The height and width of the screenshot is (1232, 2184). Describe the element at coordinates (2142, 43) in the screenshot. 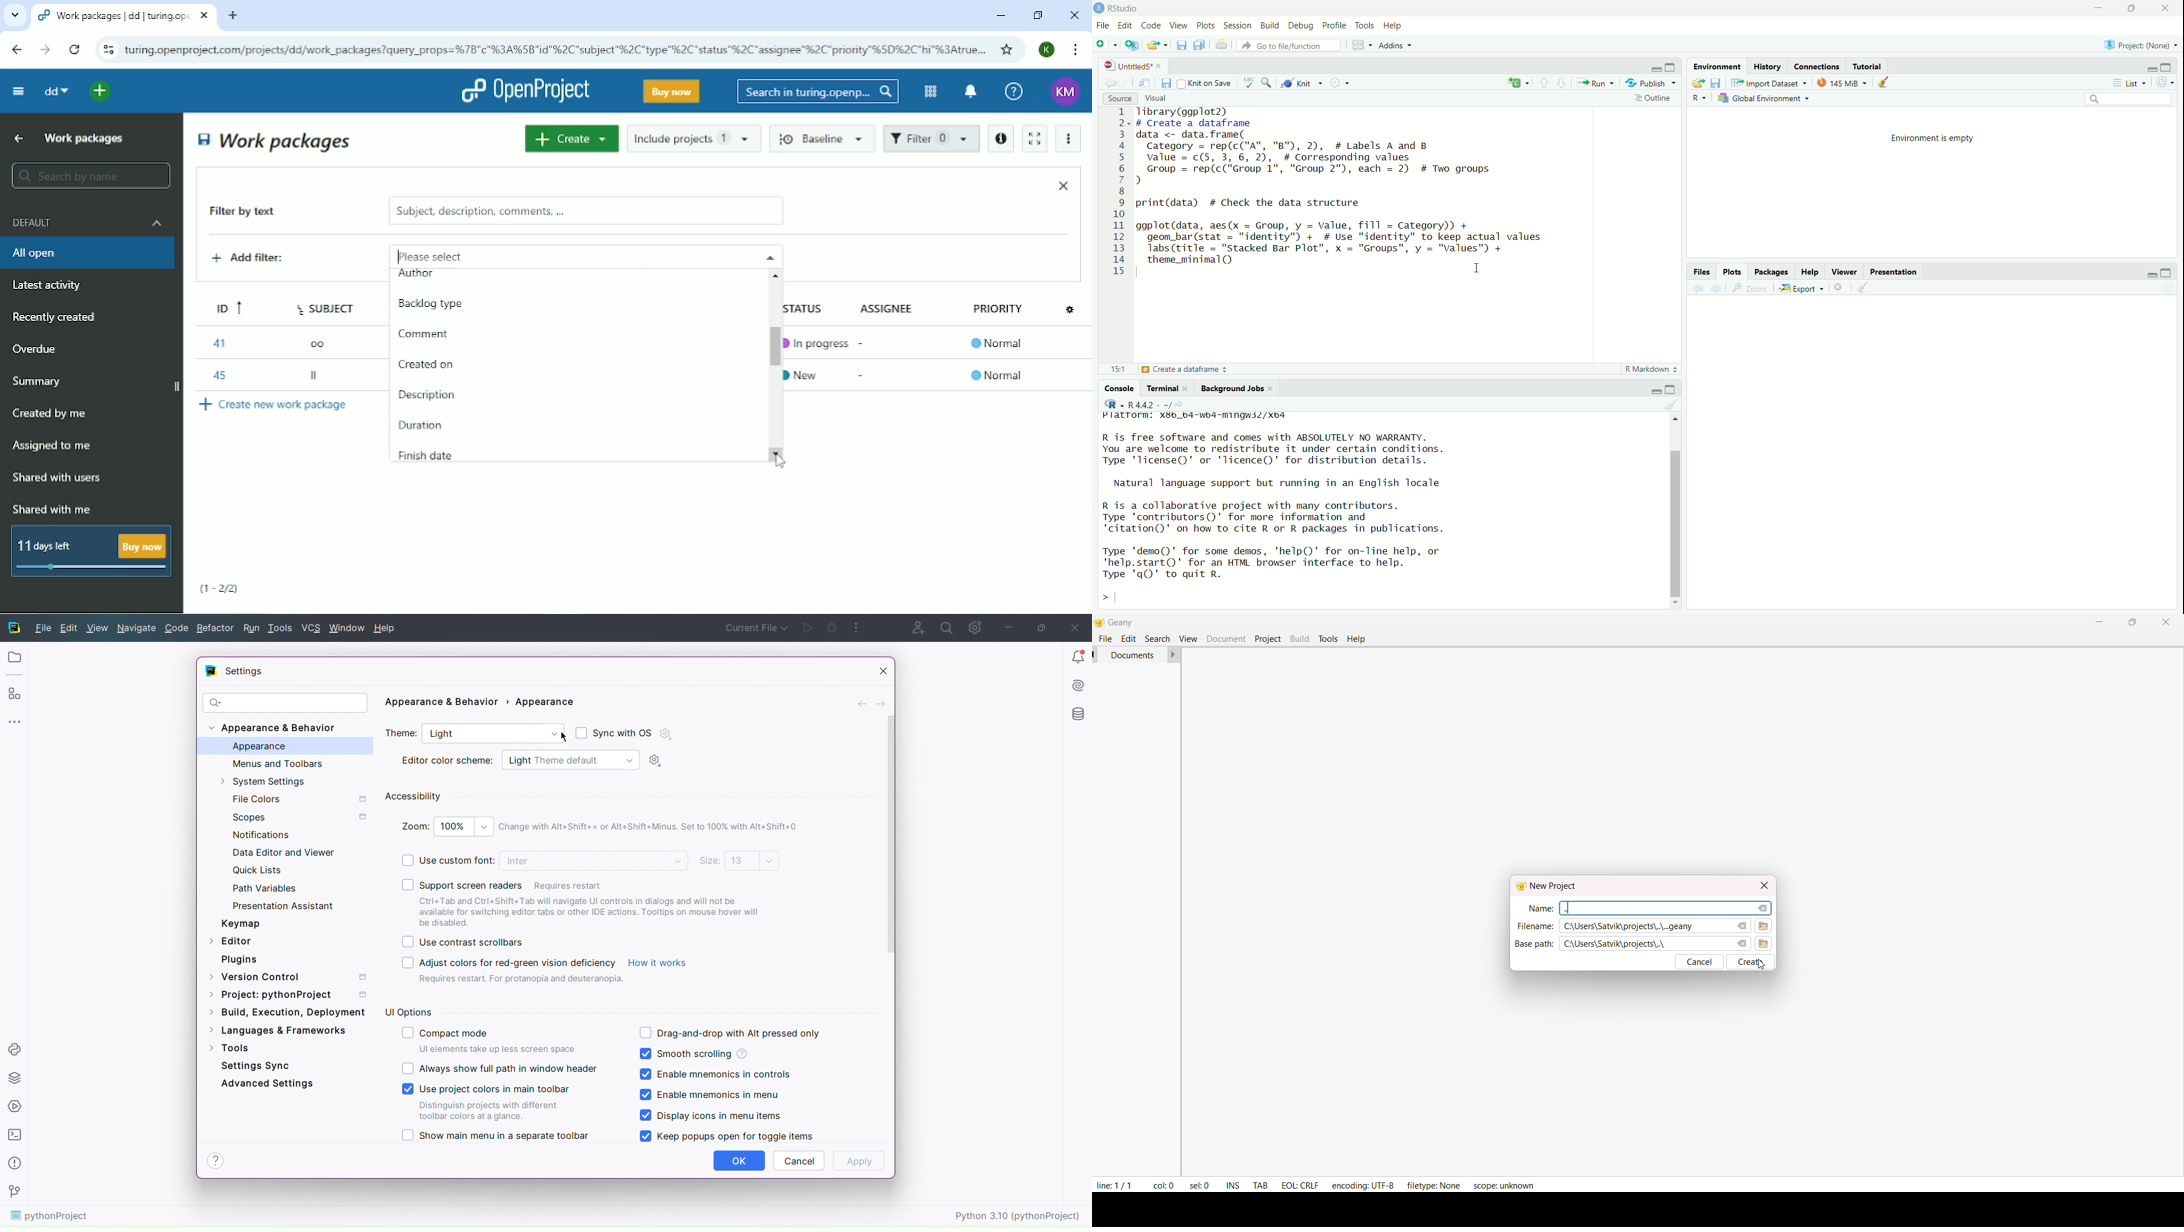

I see `Project (Note)` at that location.